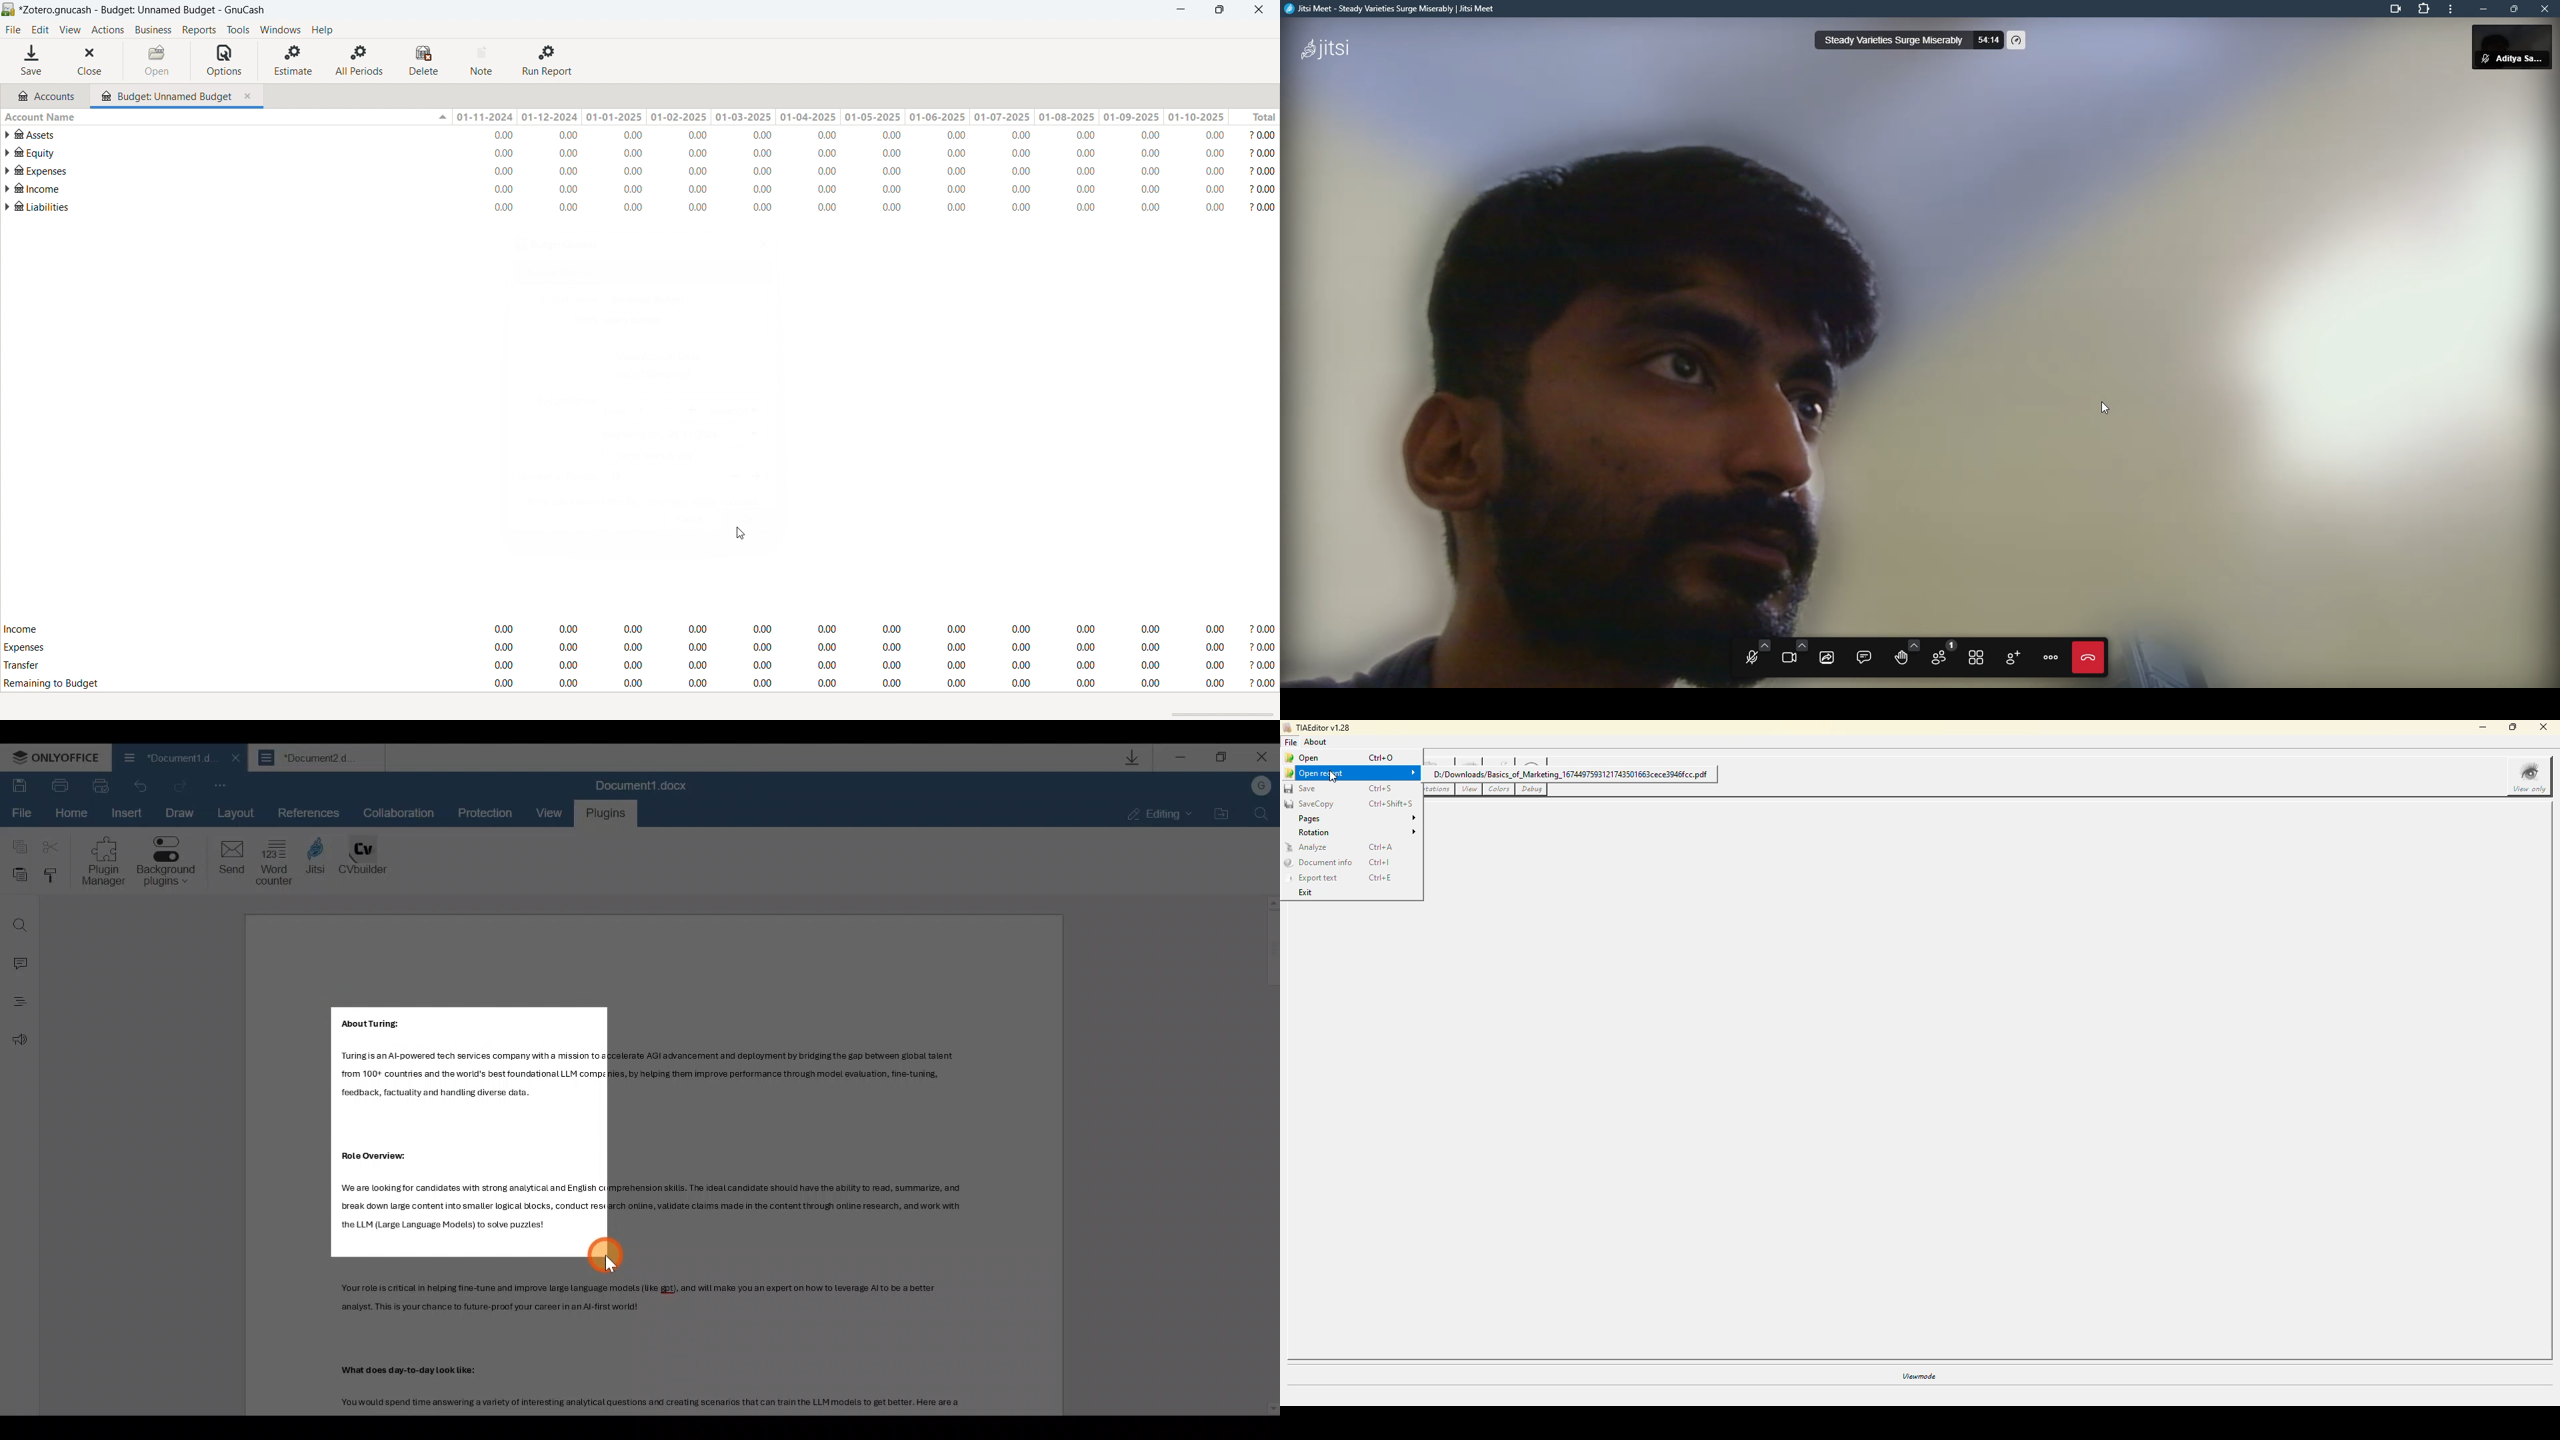  What do you see at coordinates (606, 813) in the screenshot?
I see `Plugins` at bounding box center [606, 813].